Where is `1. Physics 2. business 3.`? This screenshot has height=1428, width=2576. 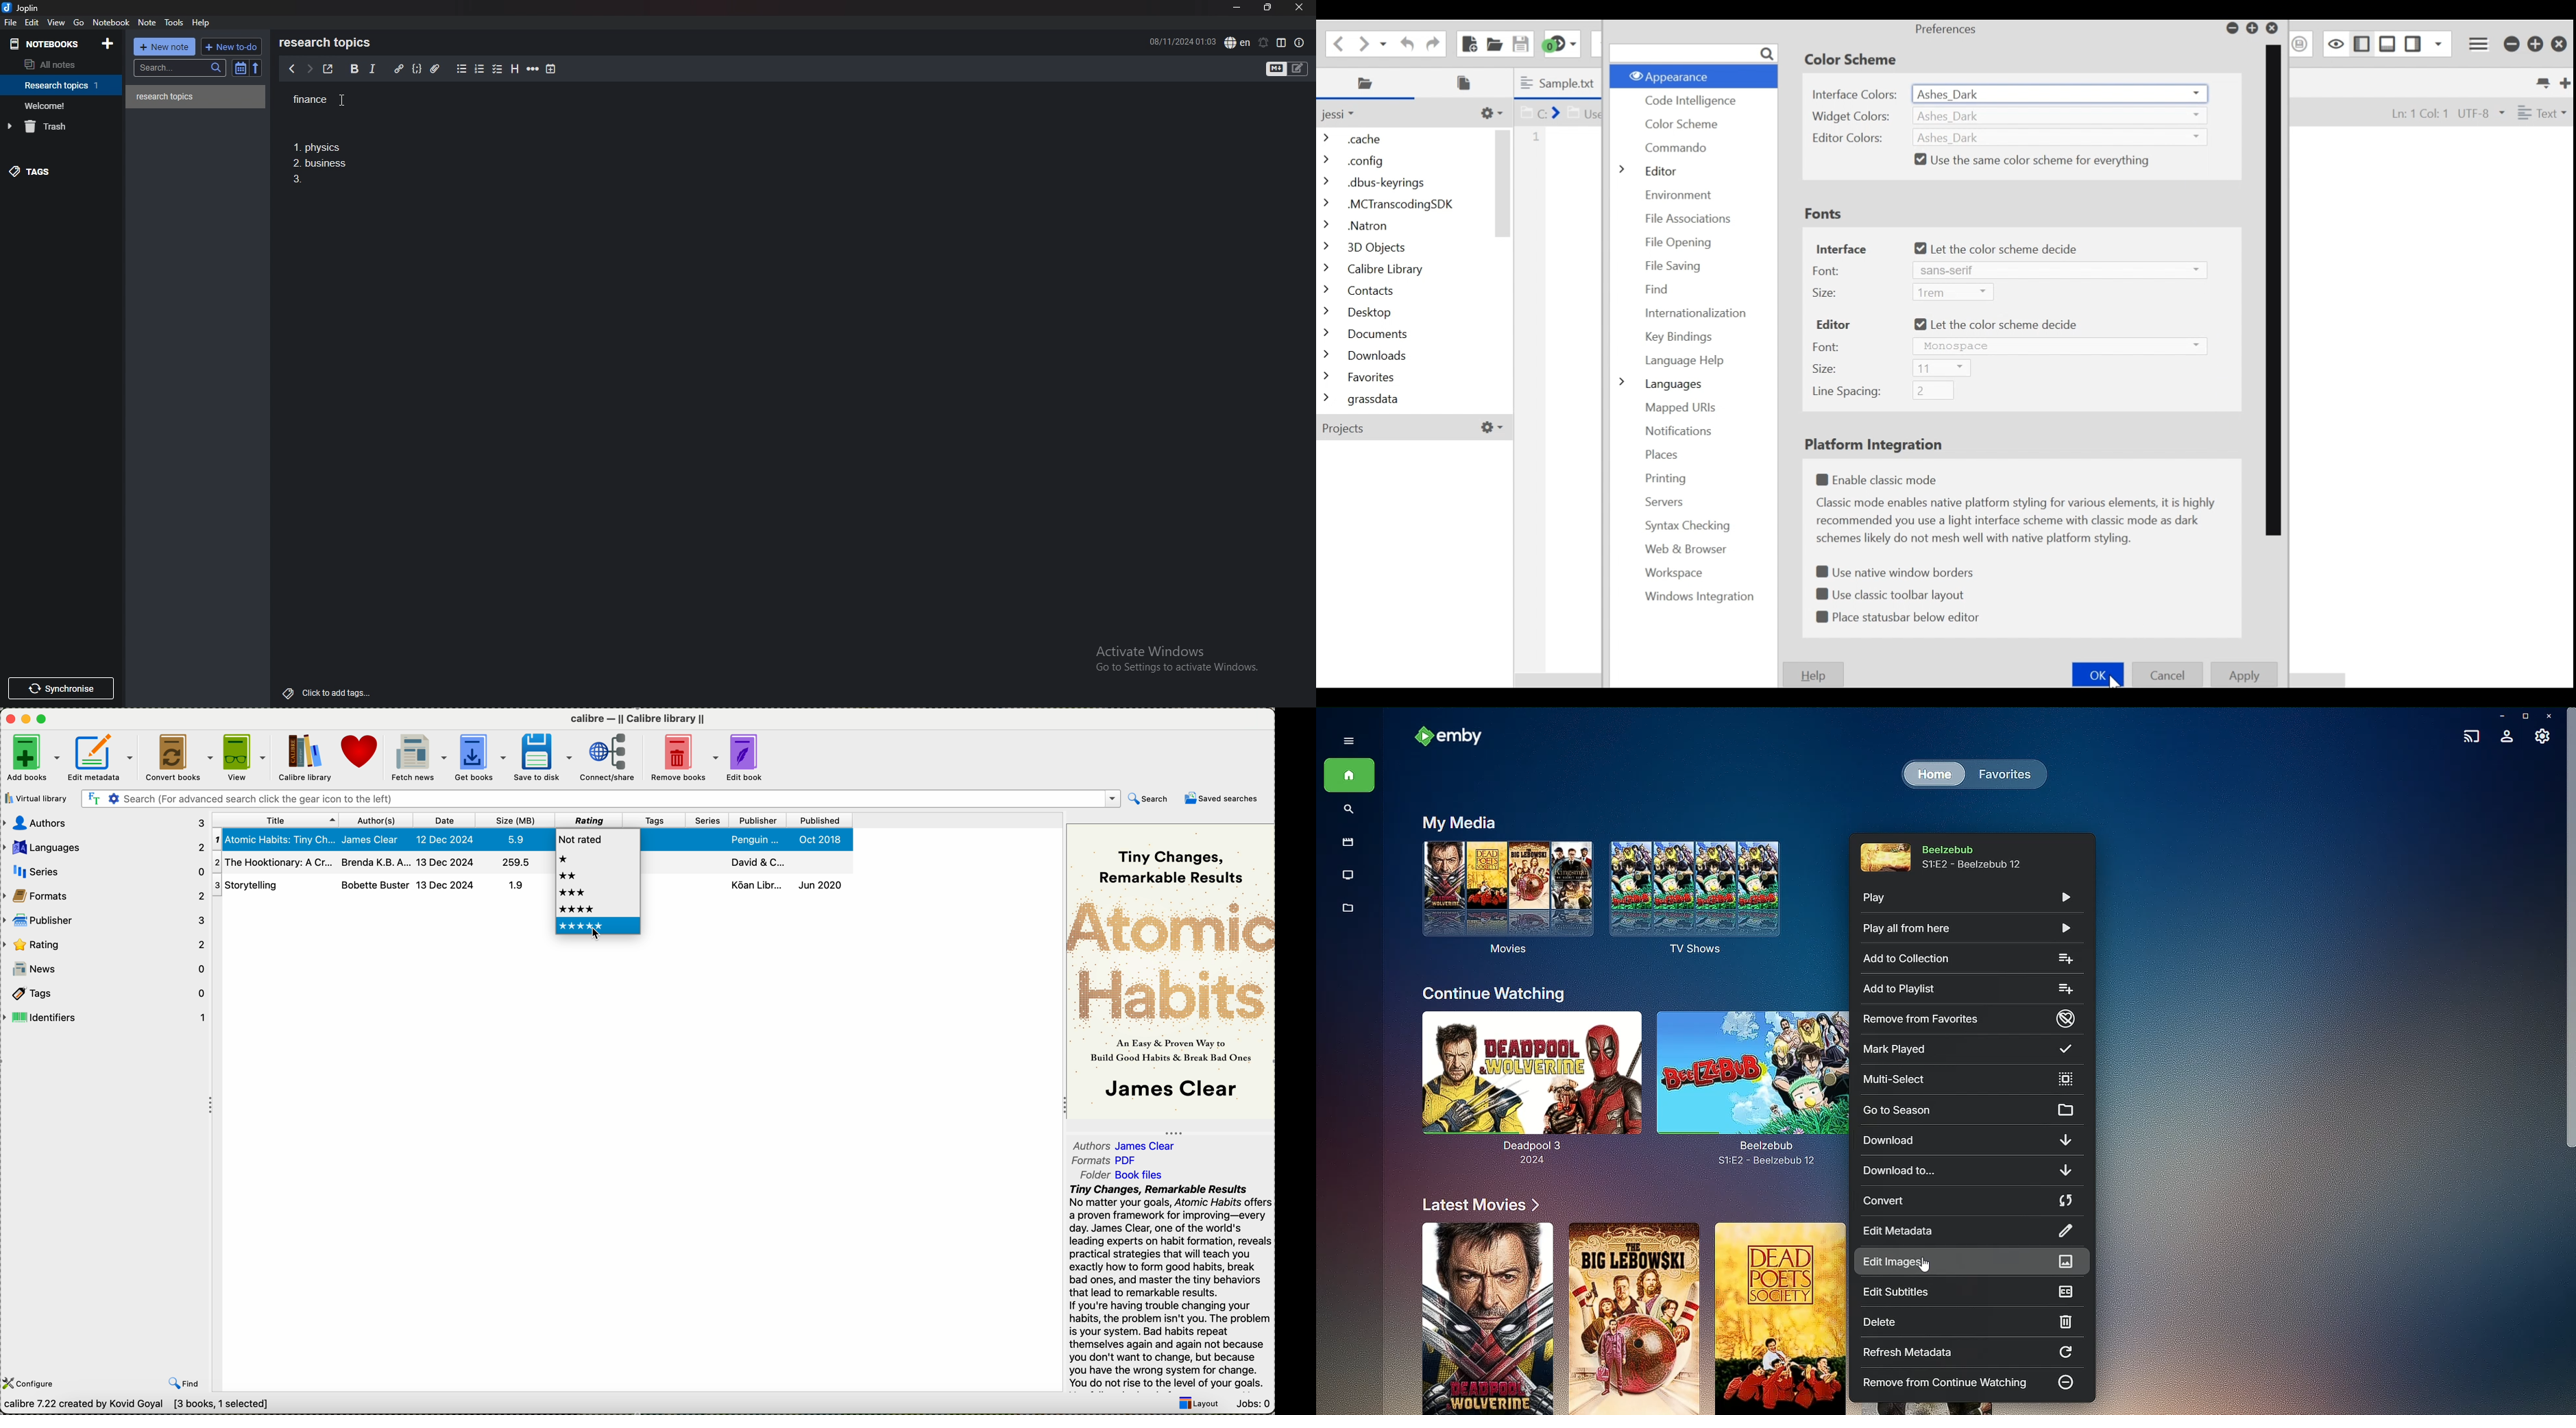 1. Physics 2. business 3. is located at coordinates (321, 165).